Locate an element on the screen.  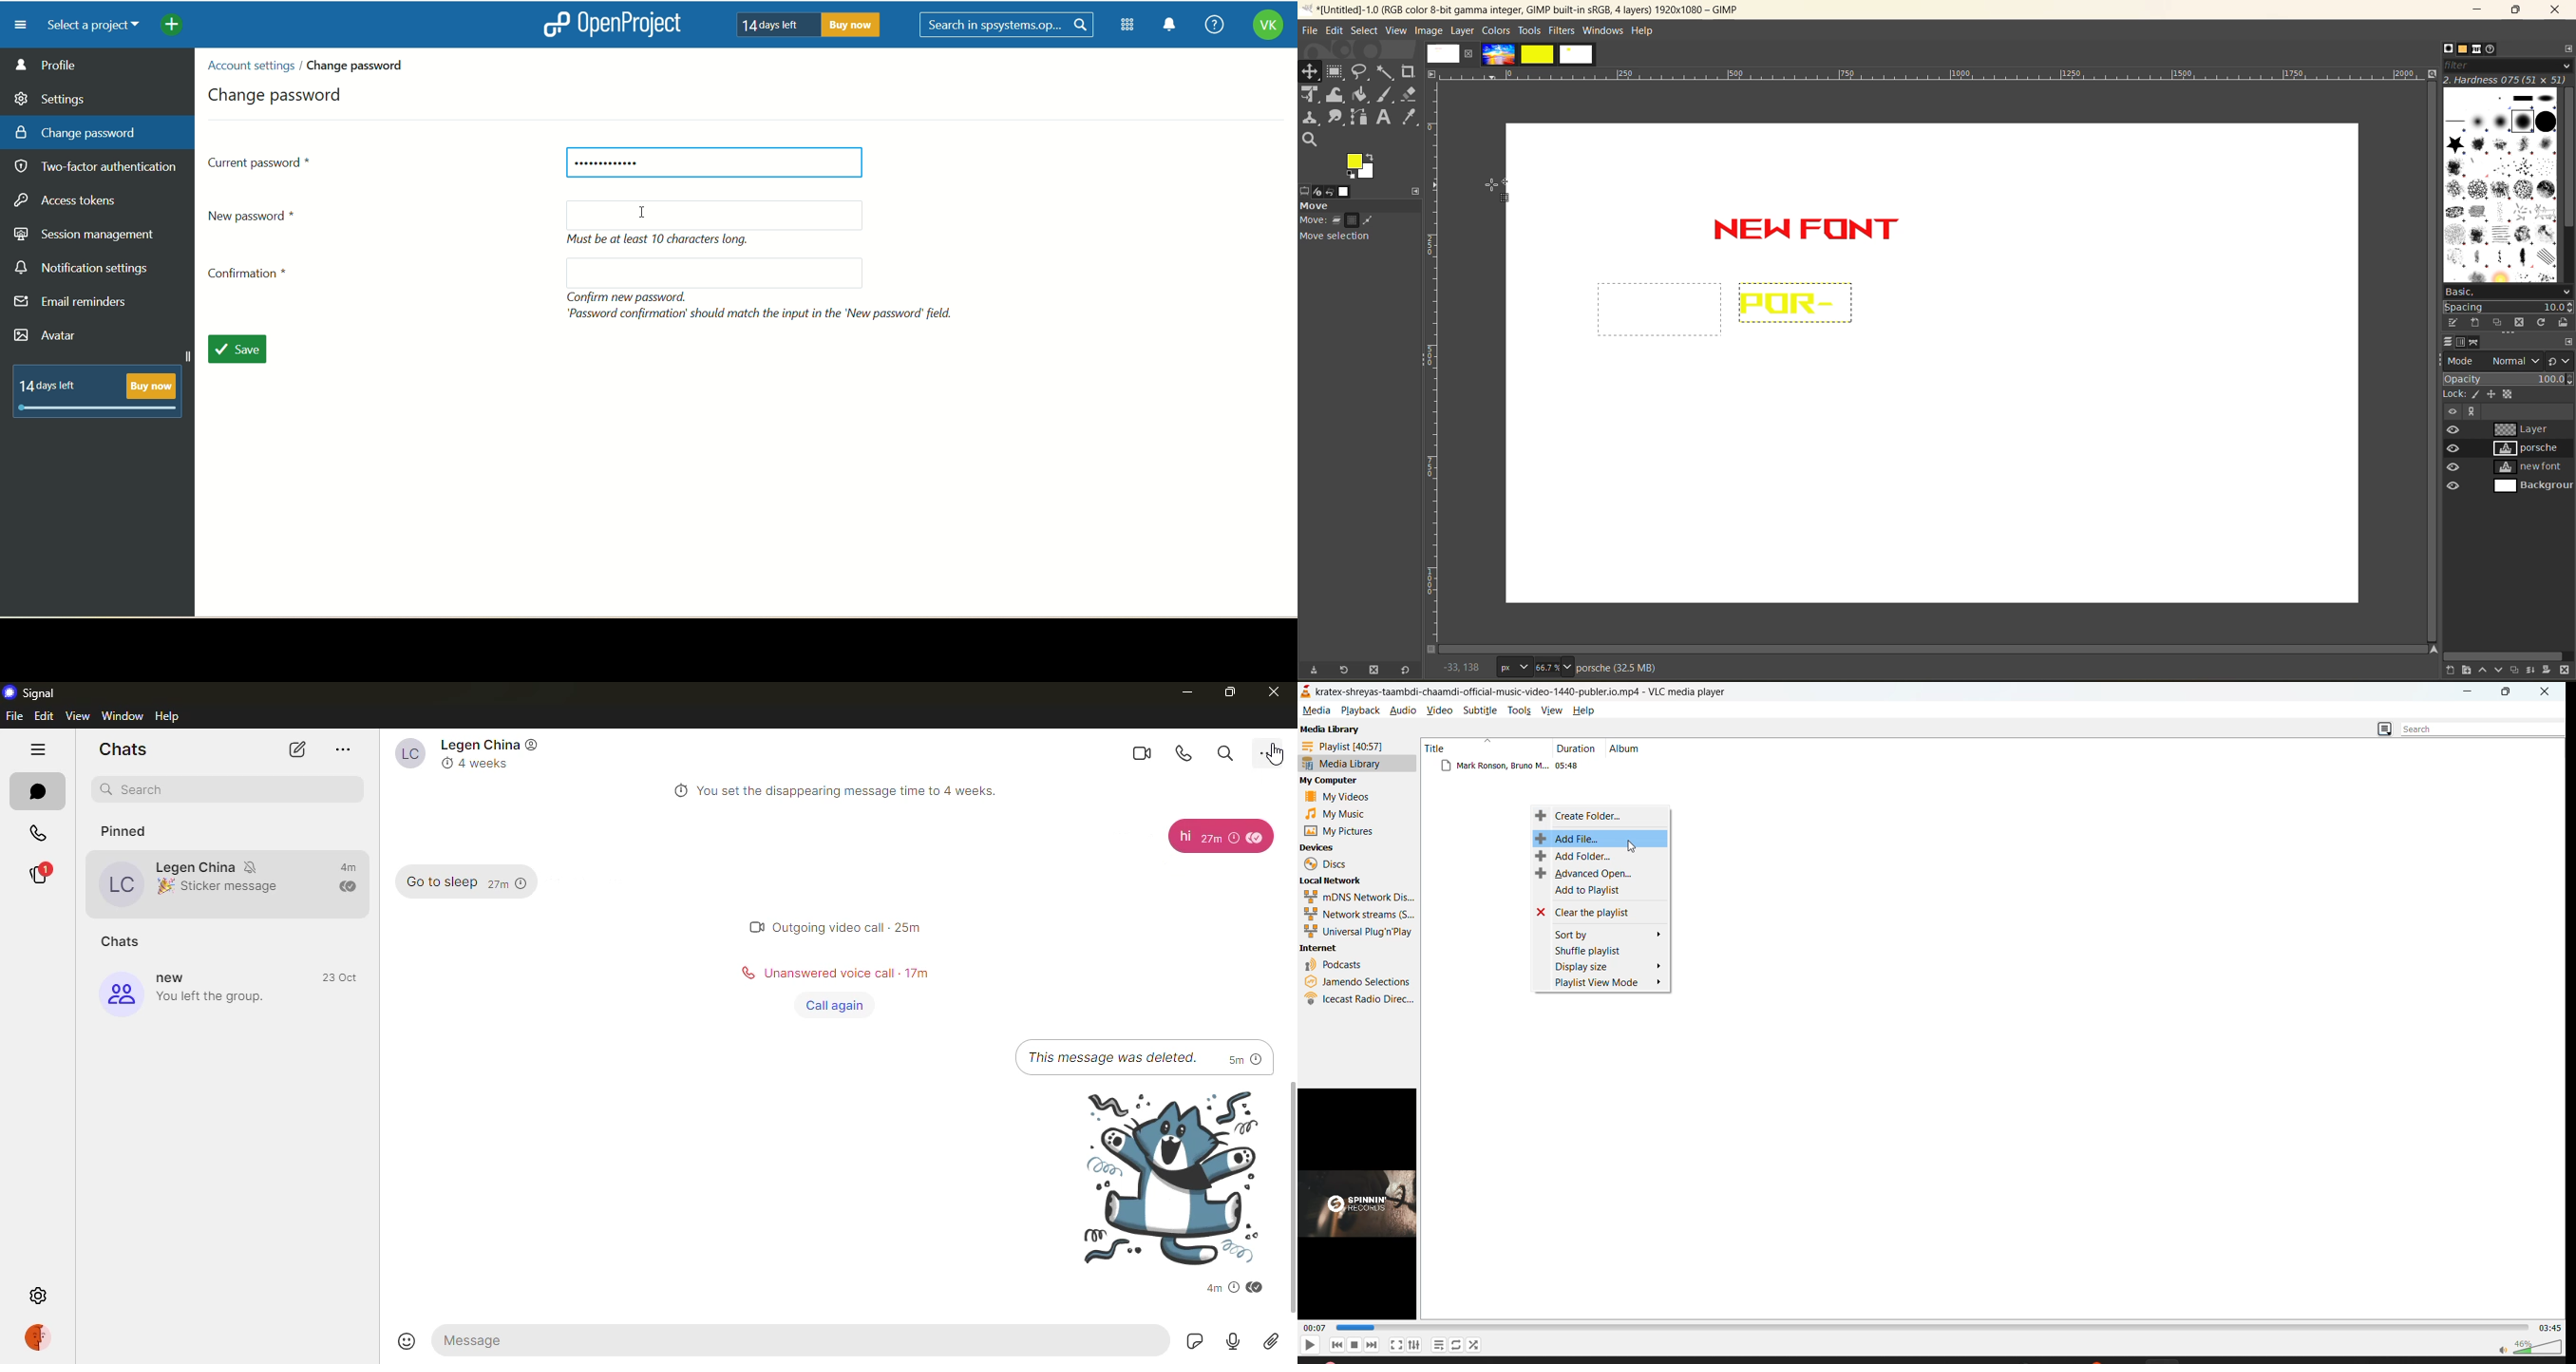
display size is located at coordinates (1608, 968).